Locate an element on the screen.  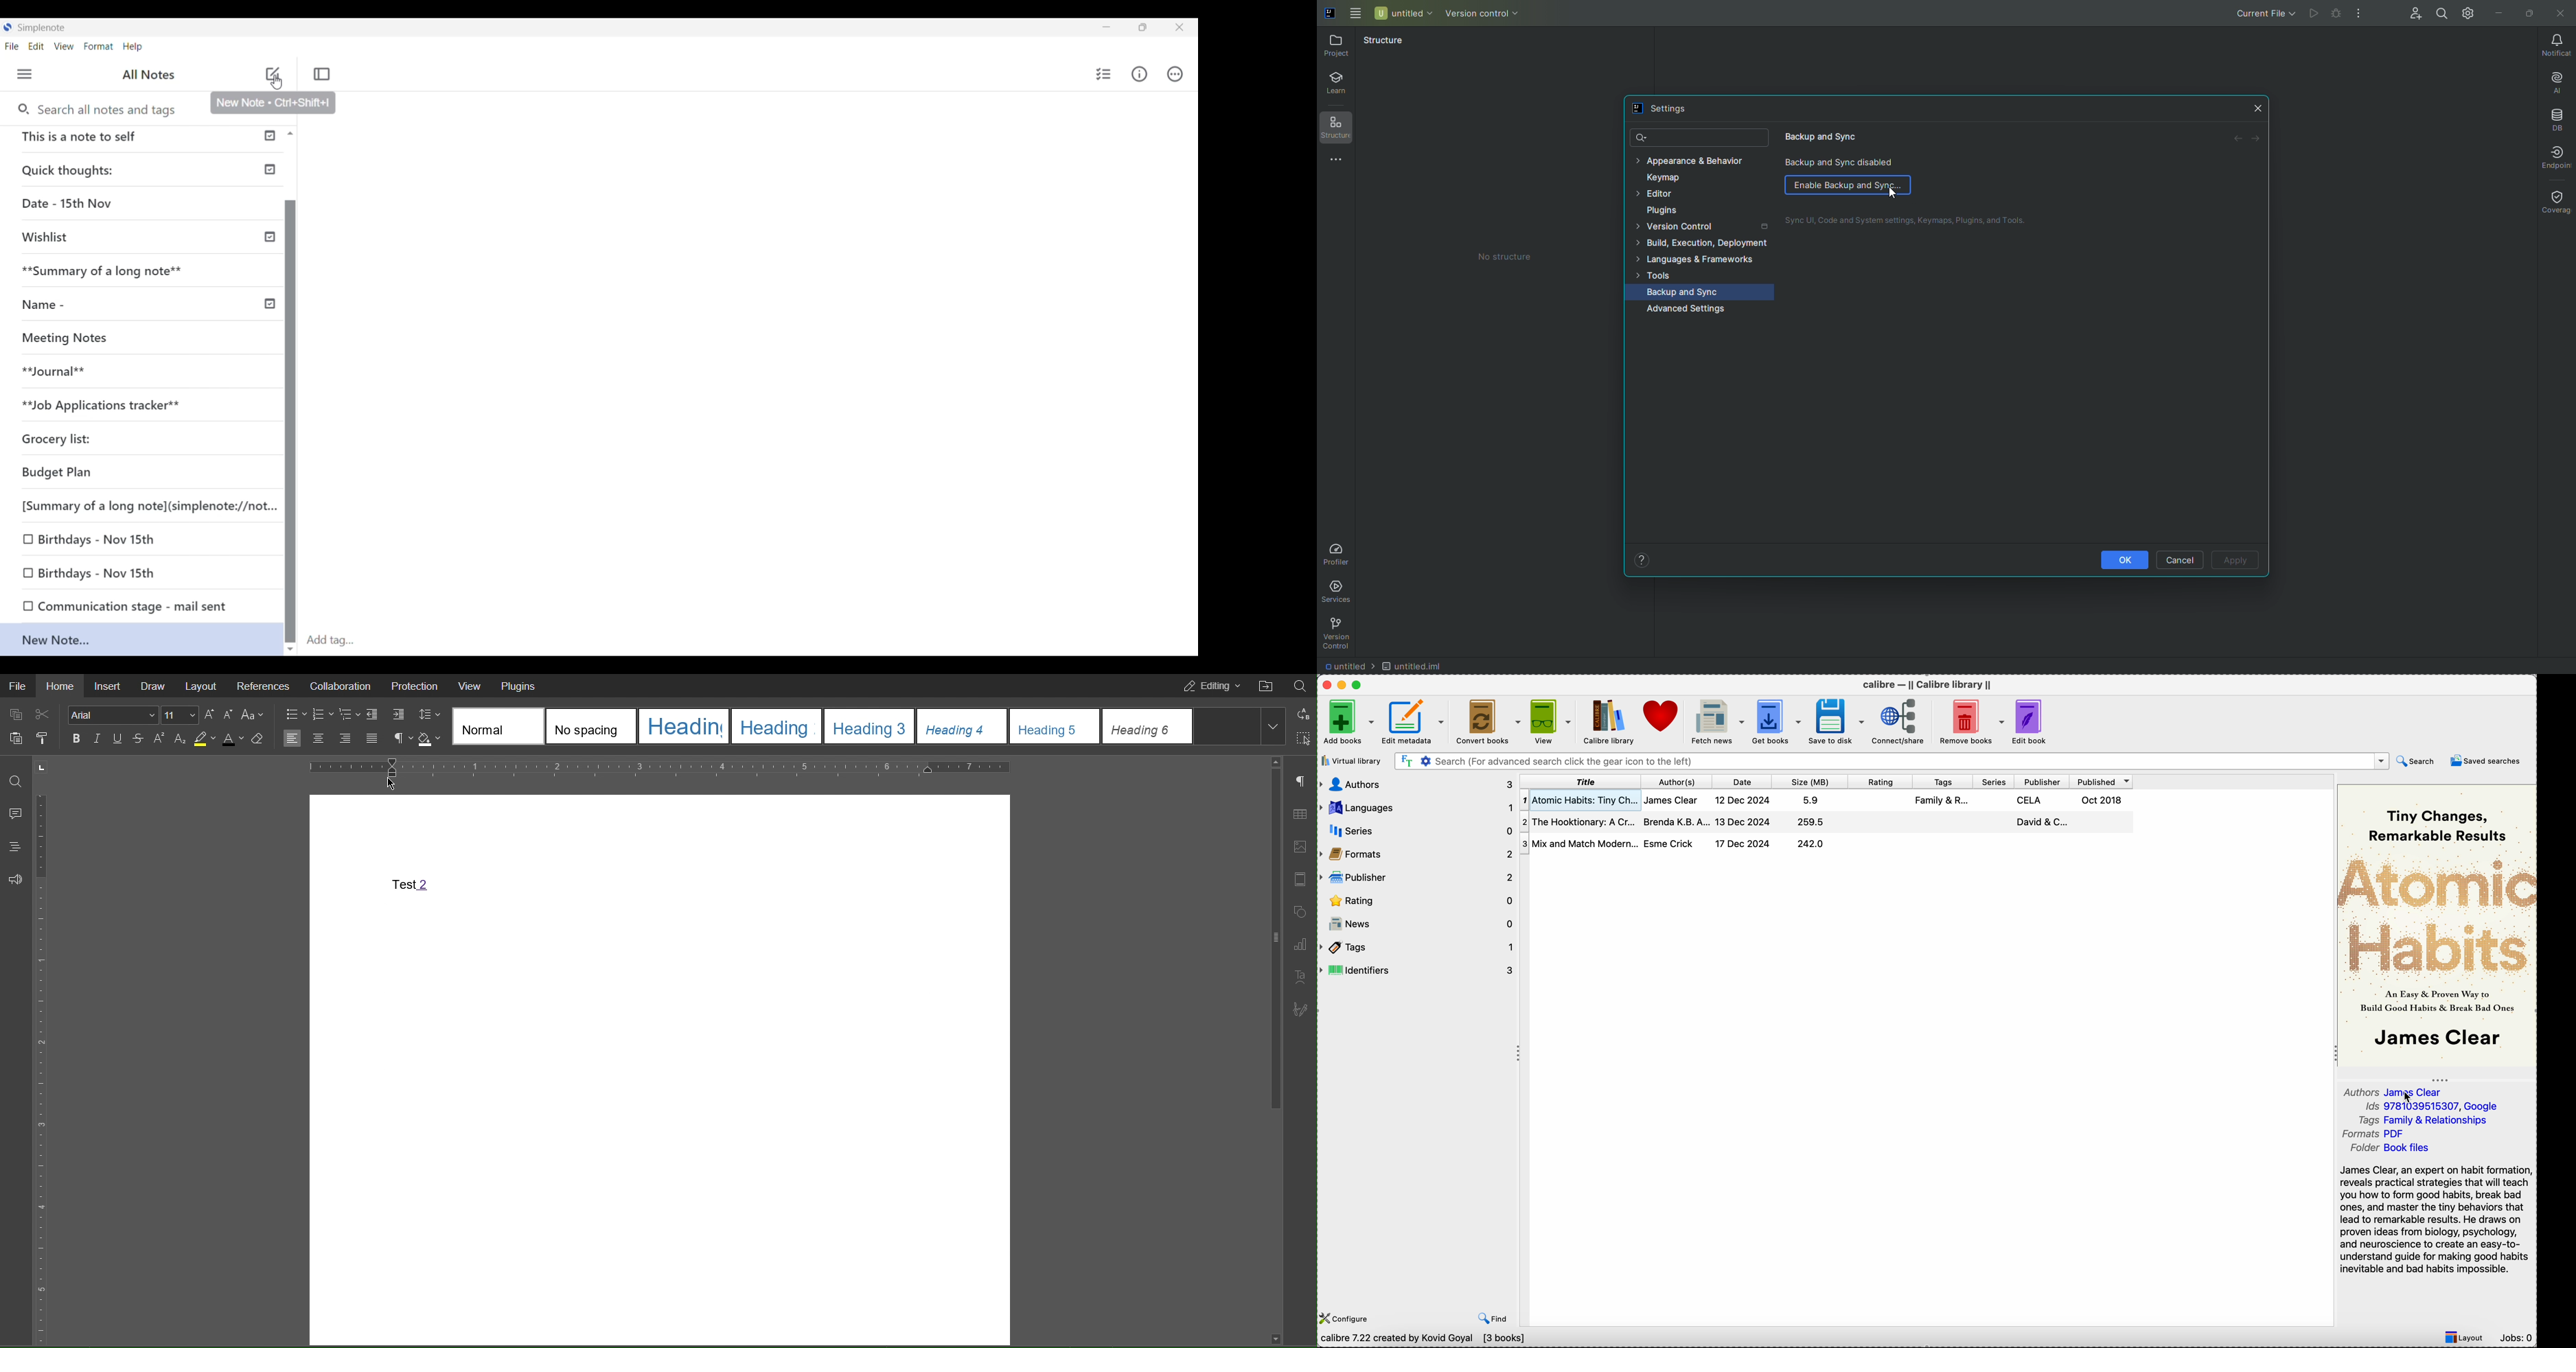
Current File is located at coordinates (2254, 14).